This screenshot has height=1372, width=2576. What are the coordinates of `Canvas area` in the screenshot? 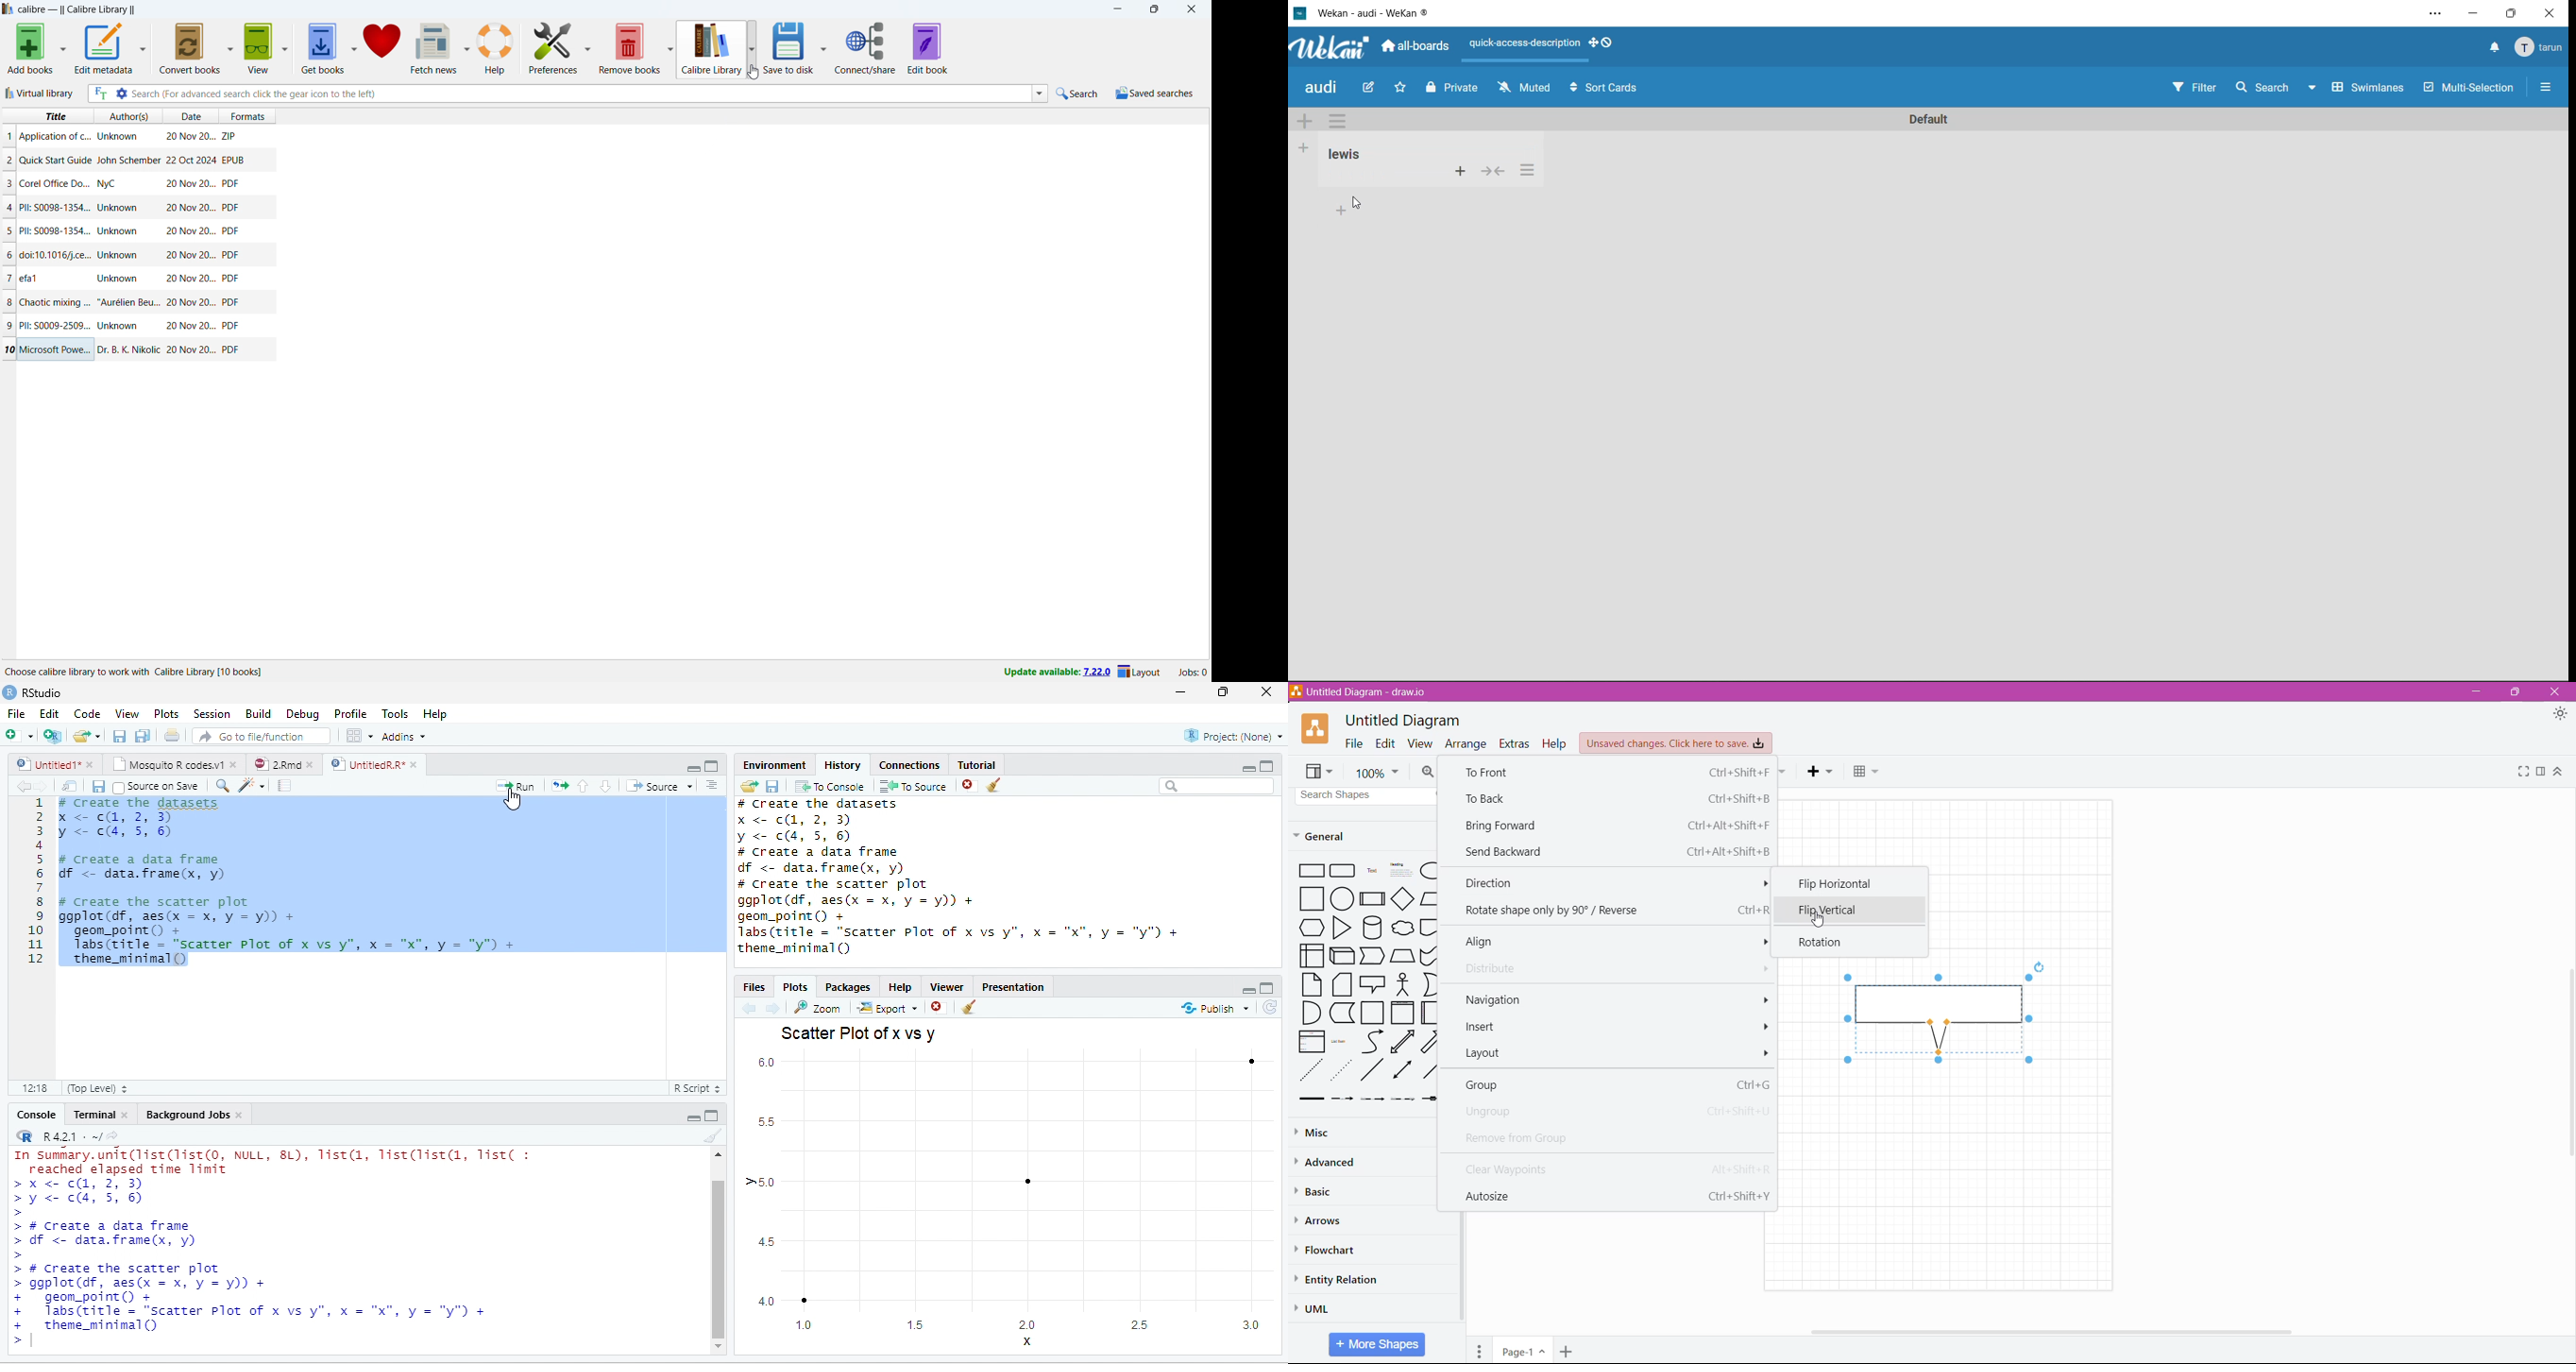 It's located at (1955, 1177).